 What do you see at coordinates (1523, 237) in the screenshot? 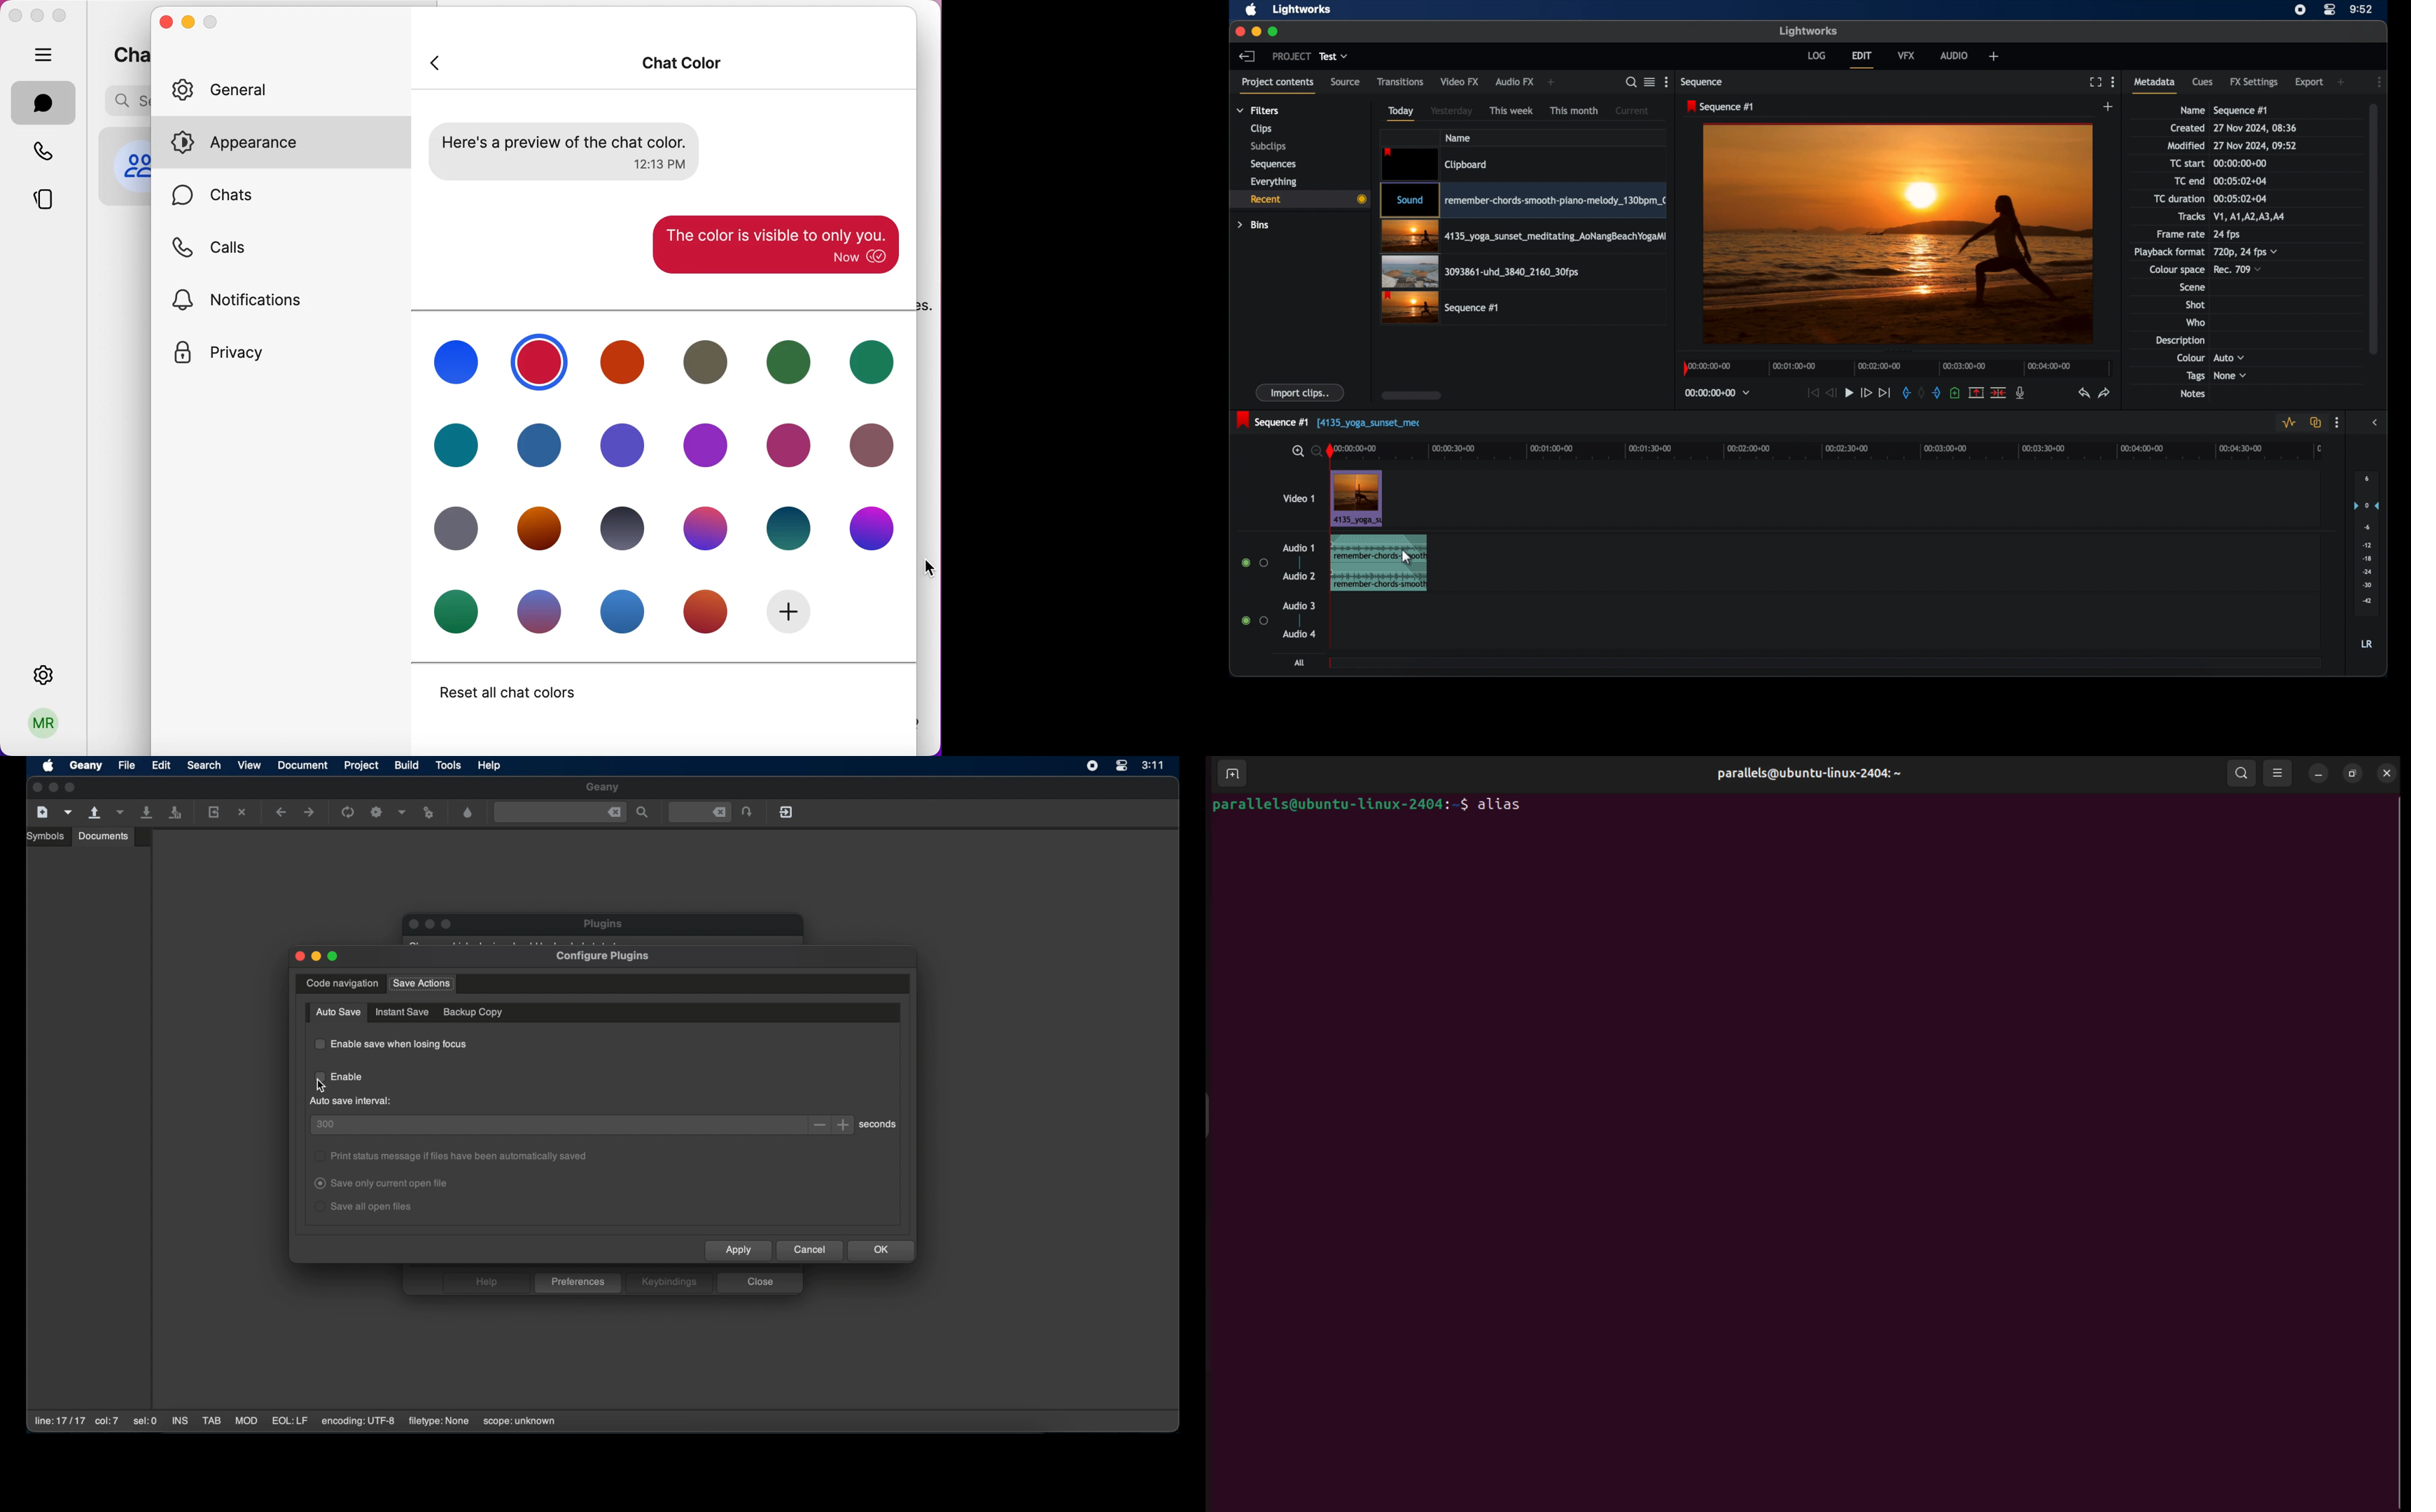
I see `video clip` at bounding box center [1523, 237].